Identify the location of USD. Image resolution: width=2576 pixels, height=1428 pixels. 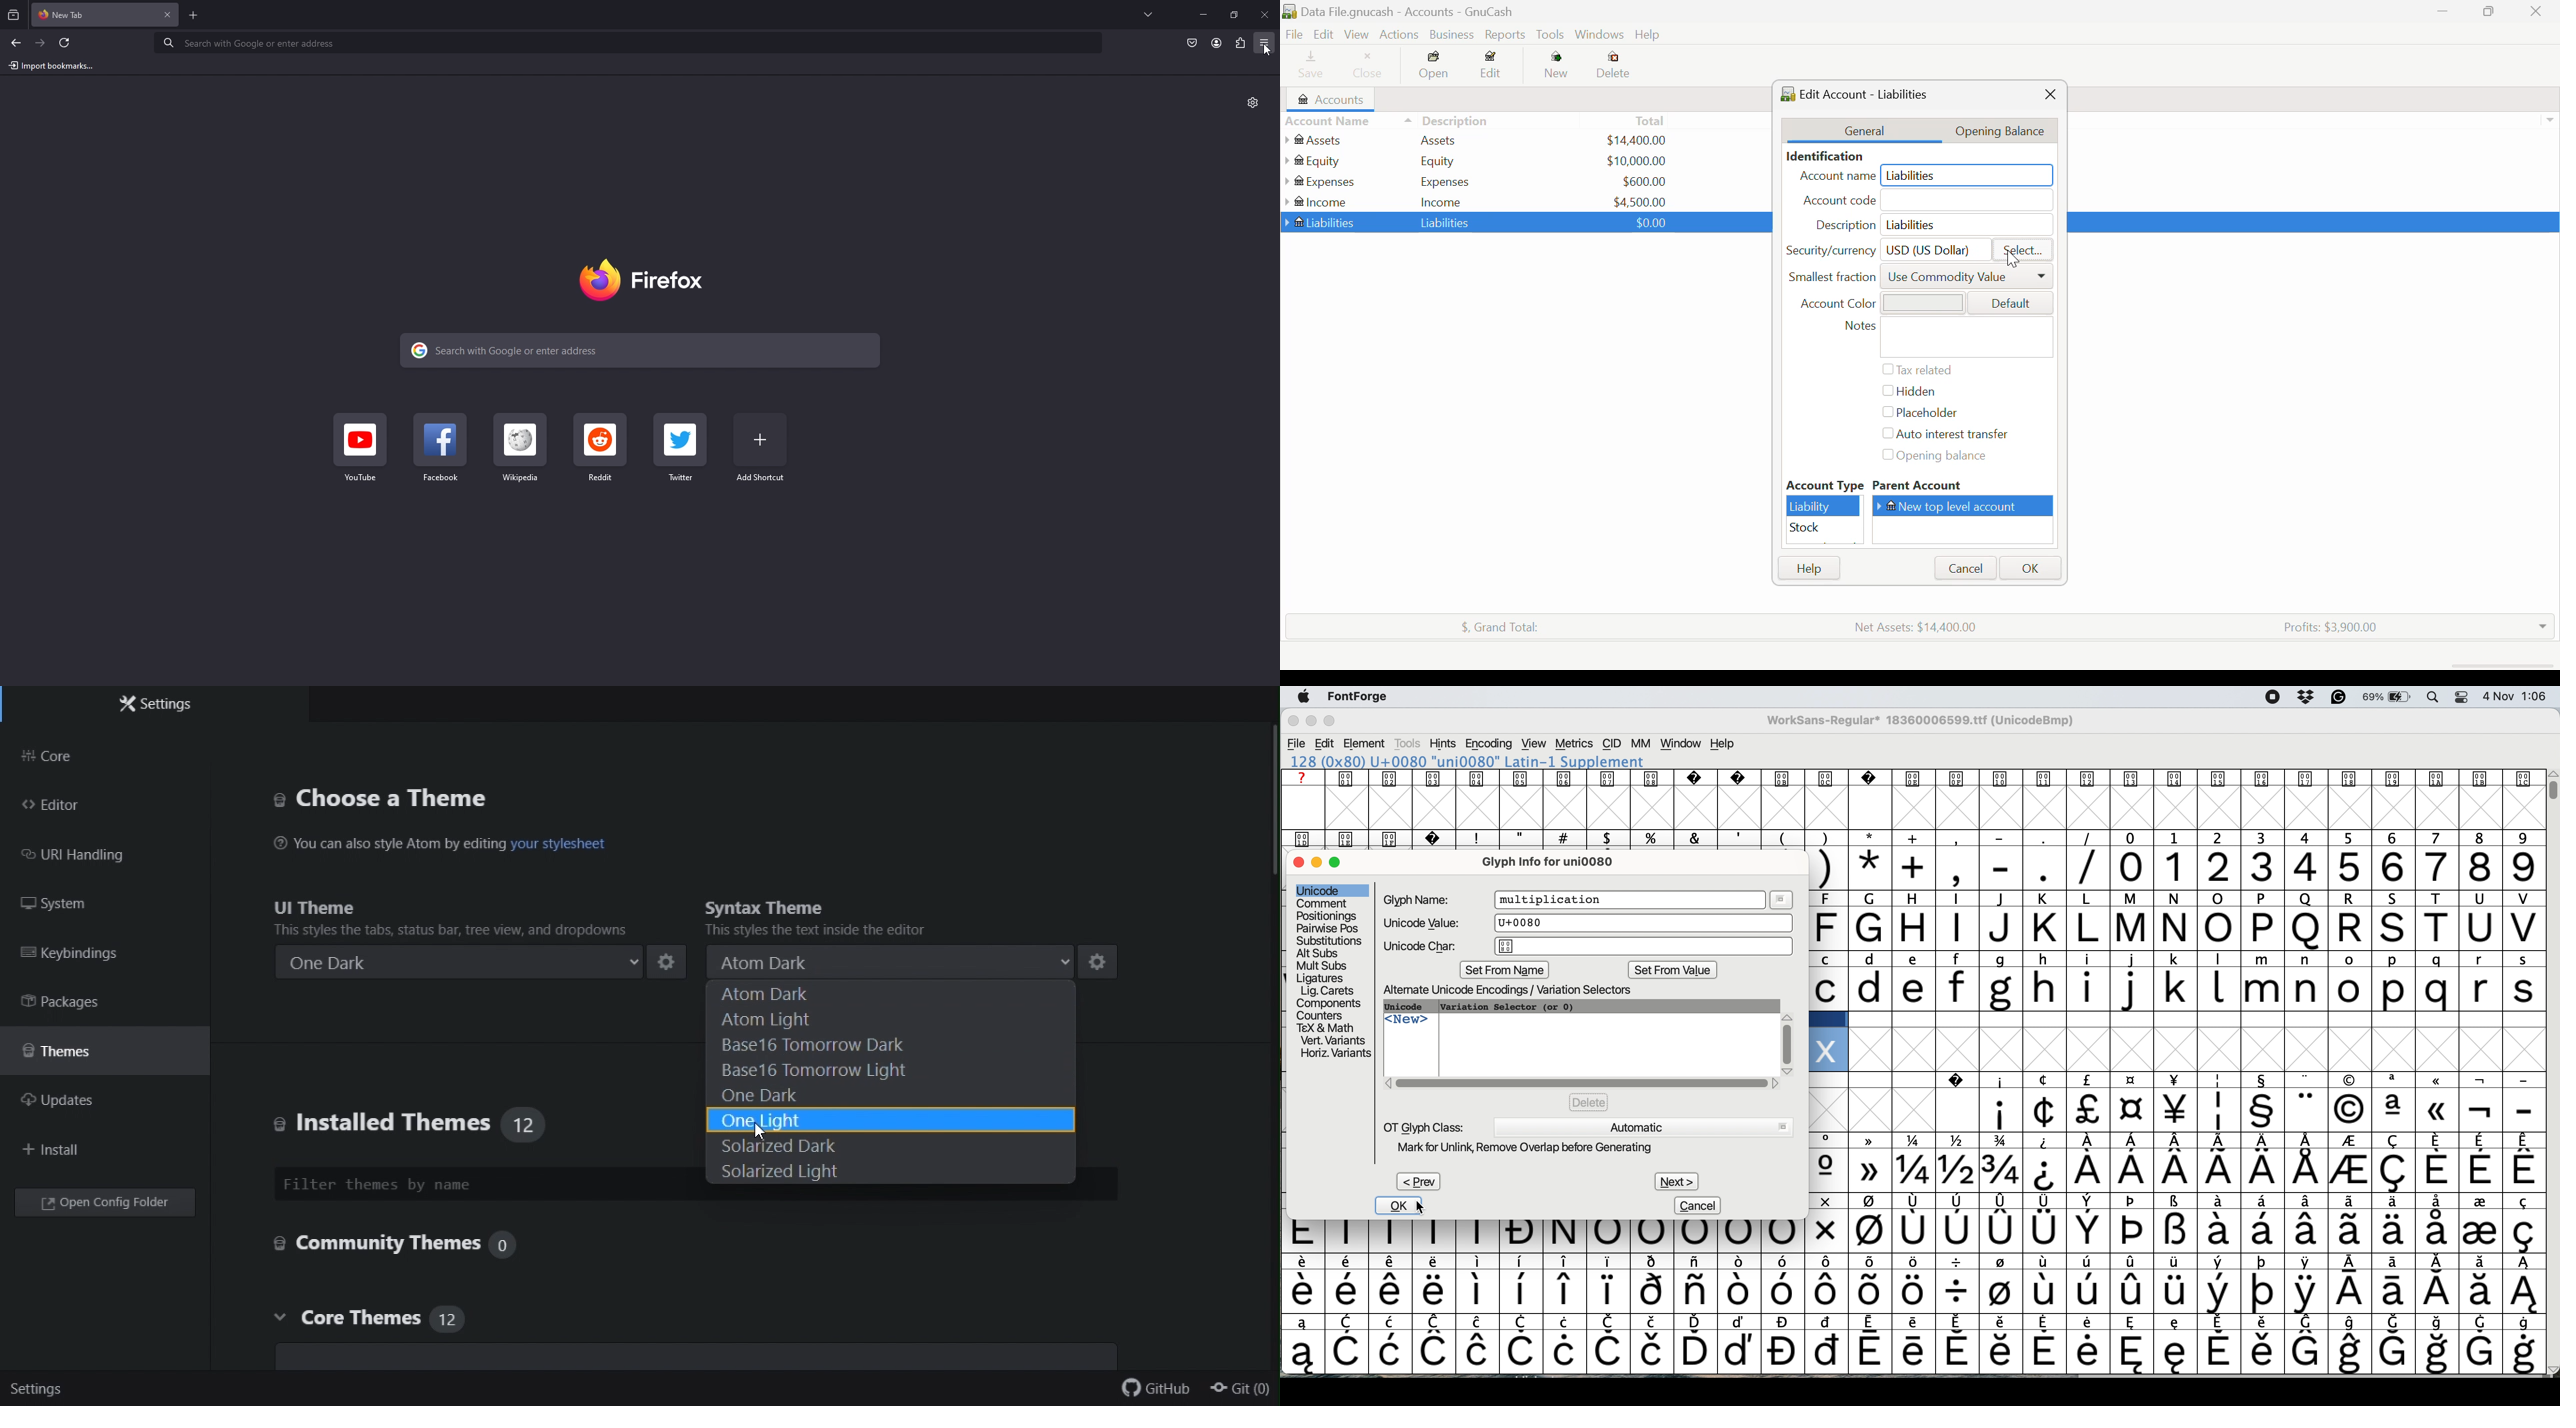
(1644, 181).